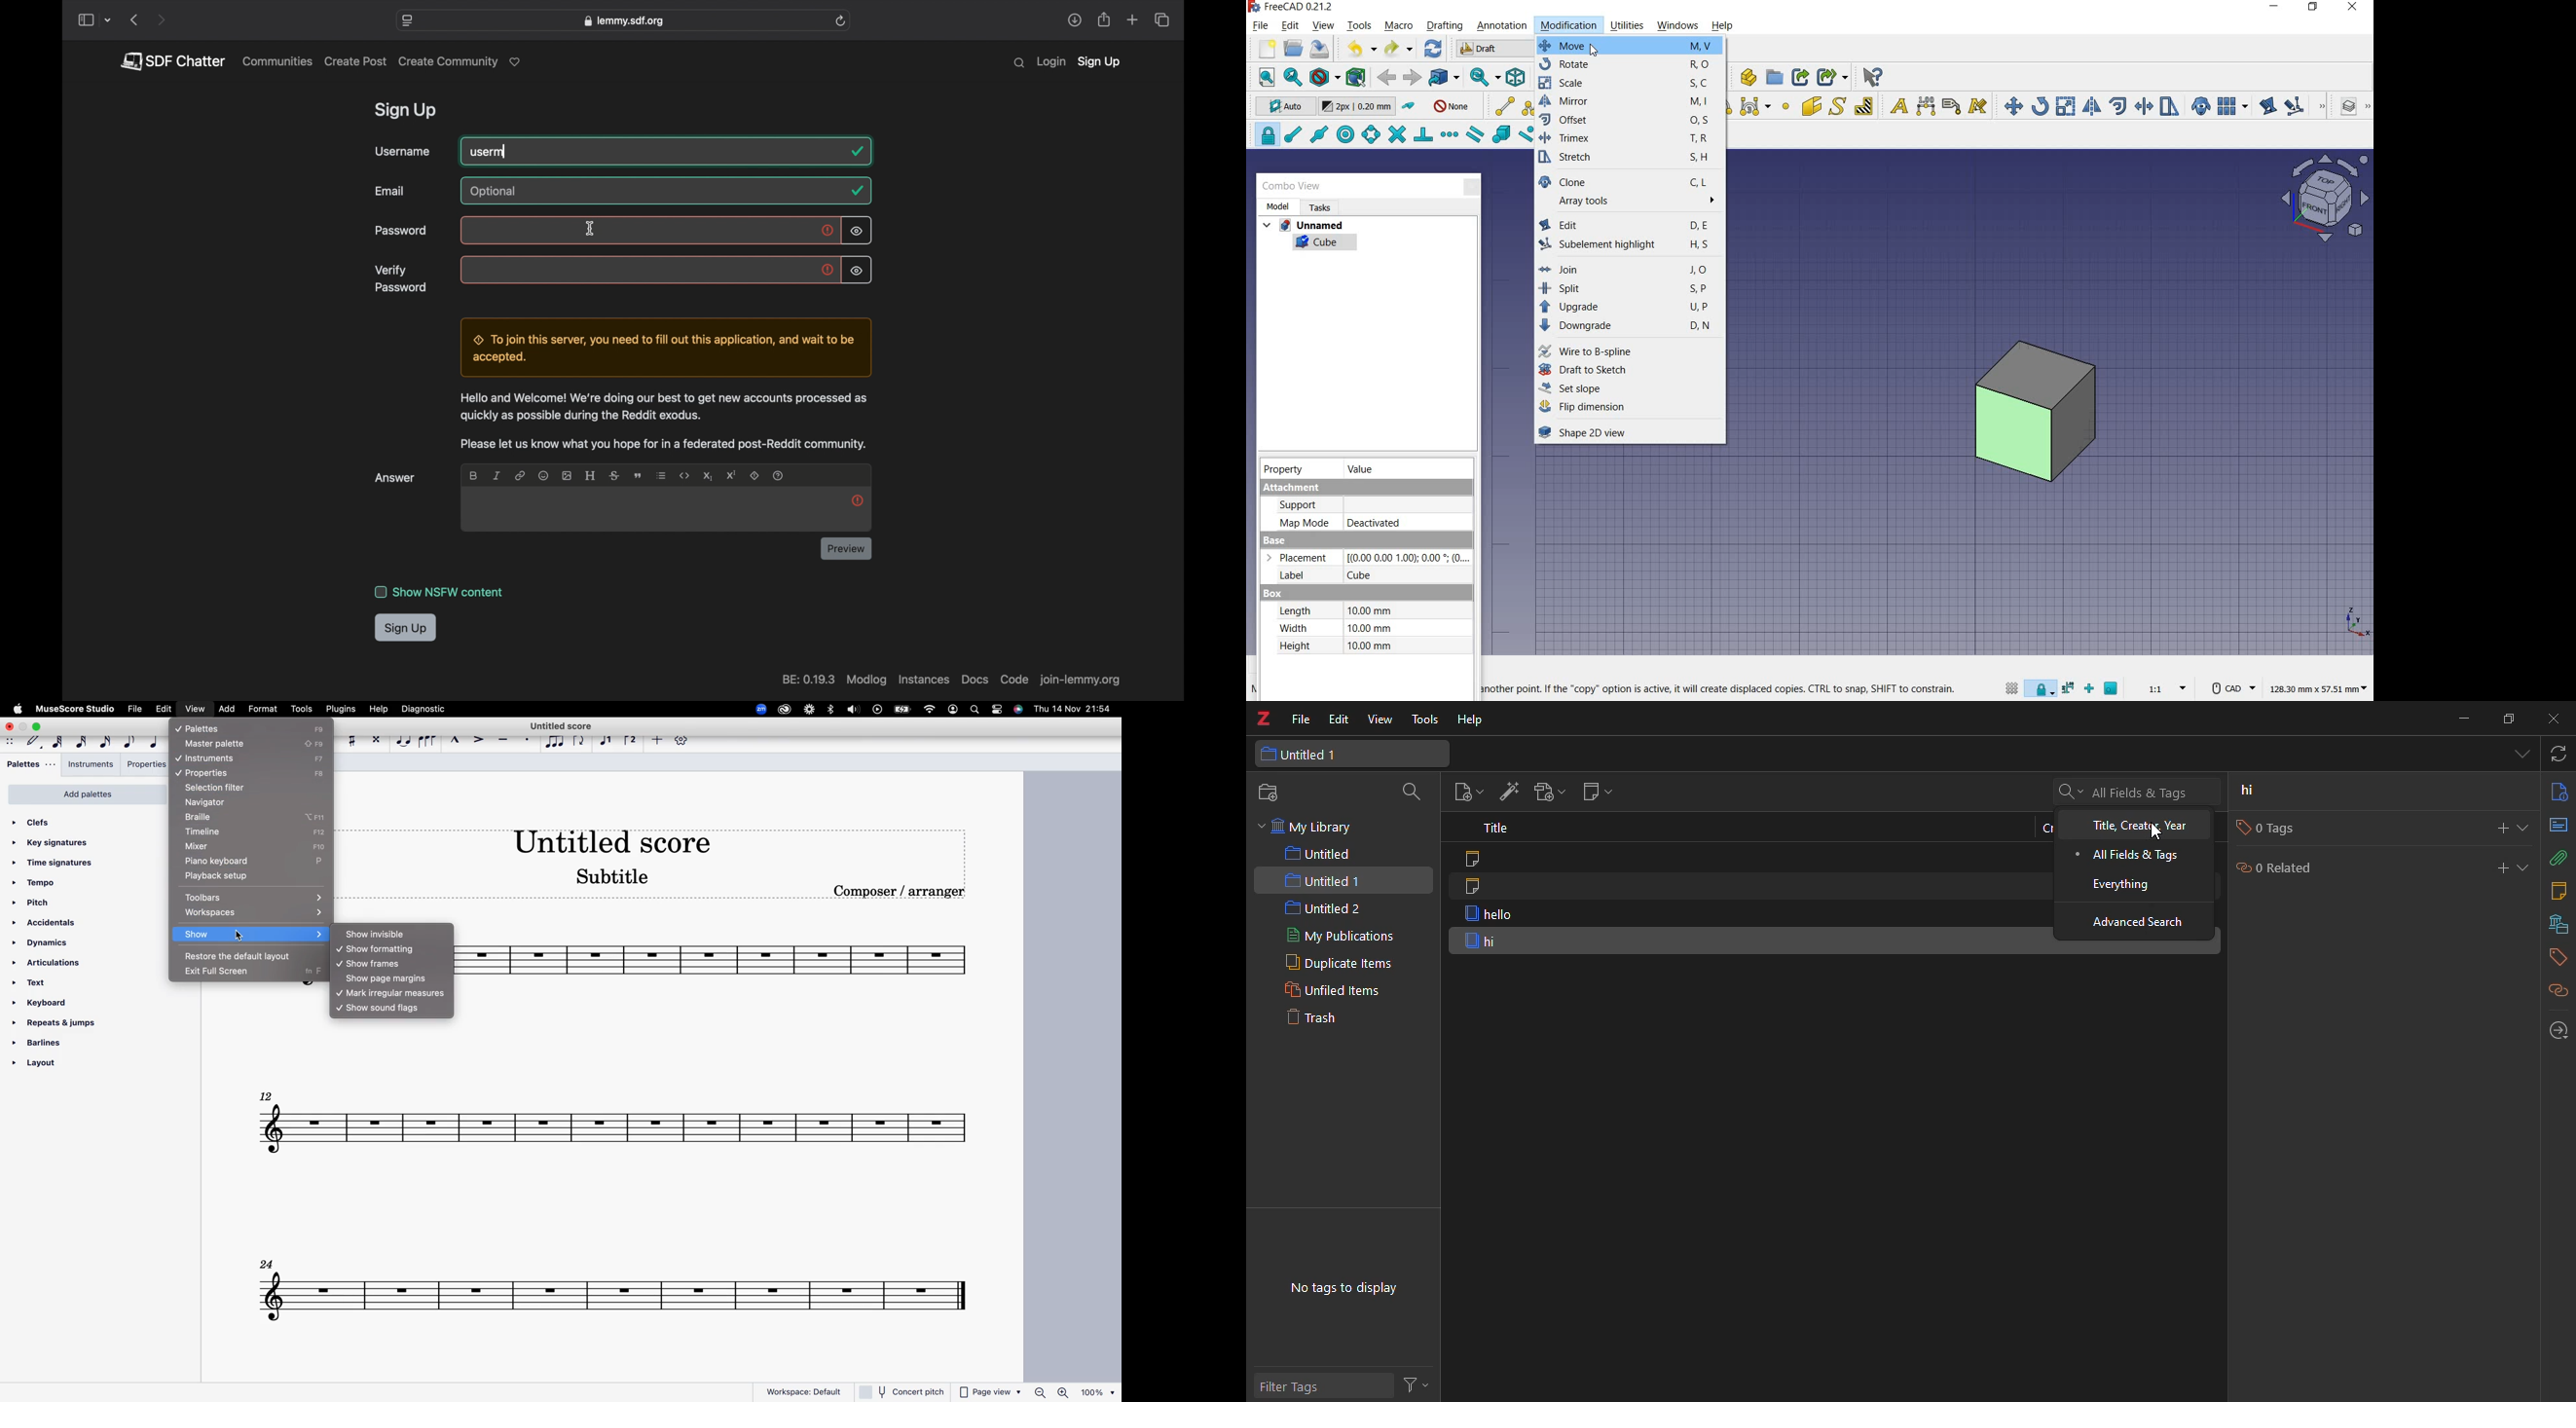 This screenshot has height=1428, width=2576. What do you see at coordinates (1627, 389) in the screenshot?
I see `set slope` at bounding box center [1627, 389].